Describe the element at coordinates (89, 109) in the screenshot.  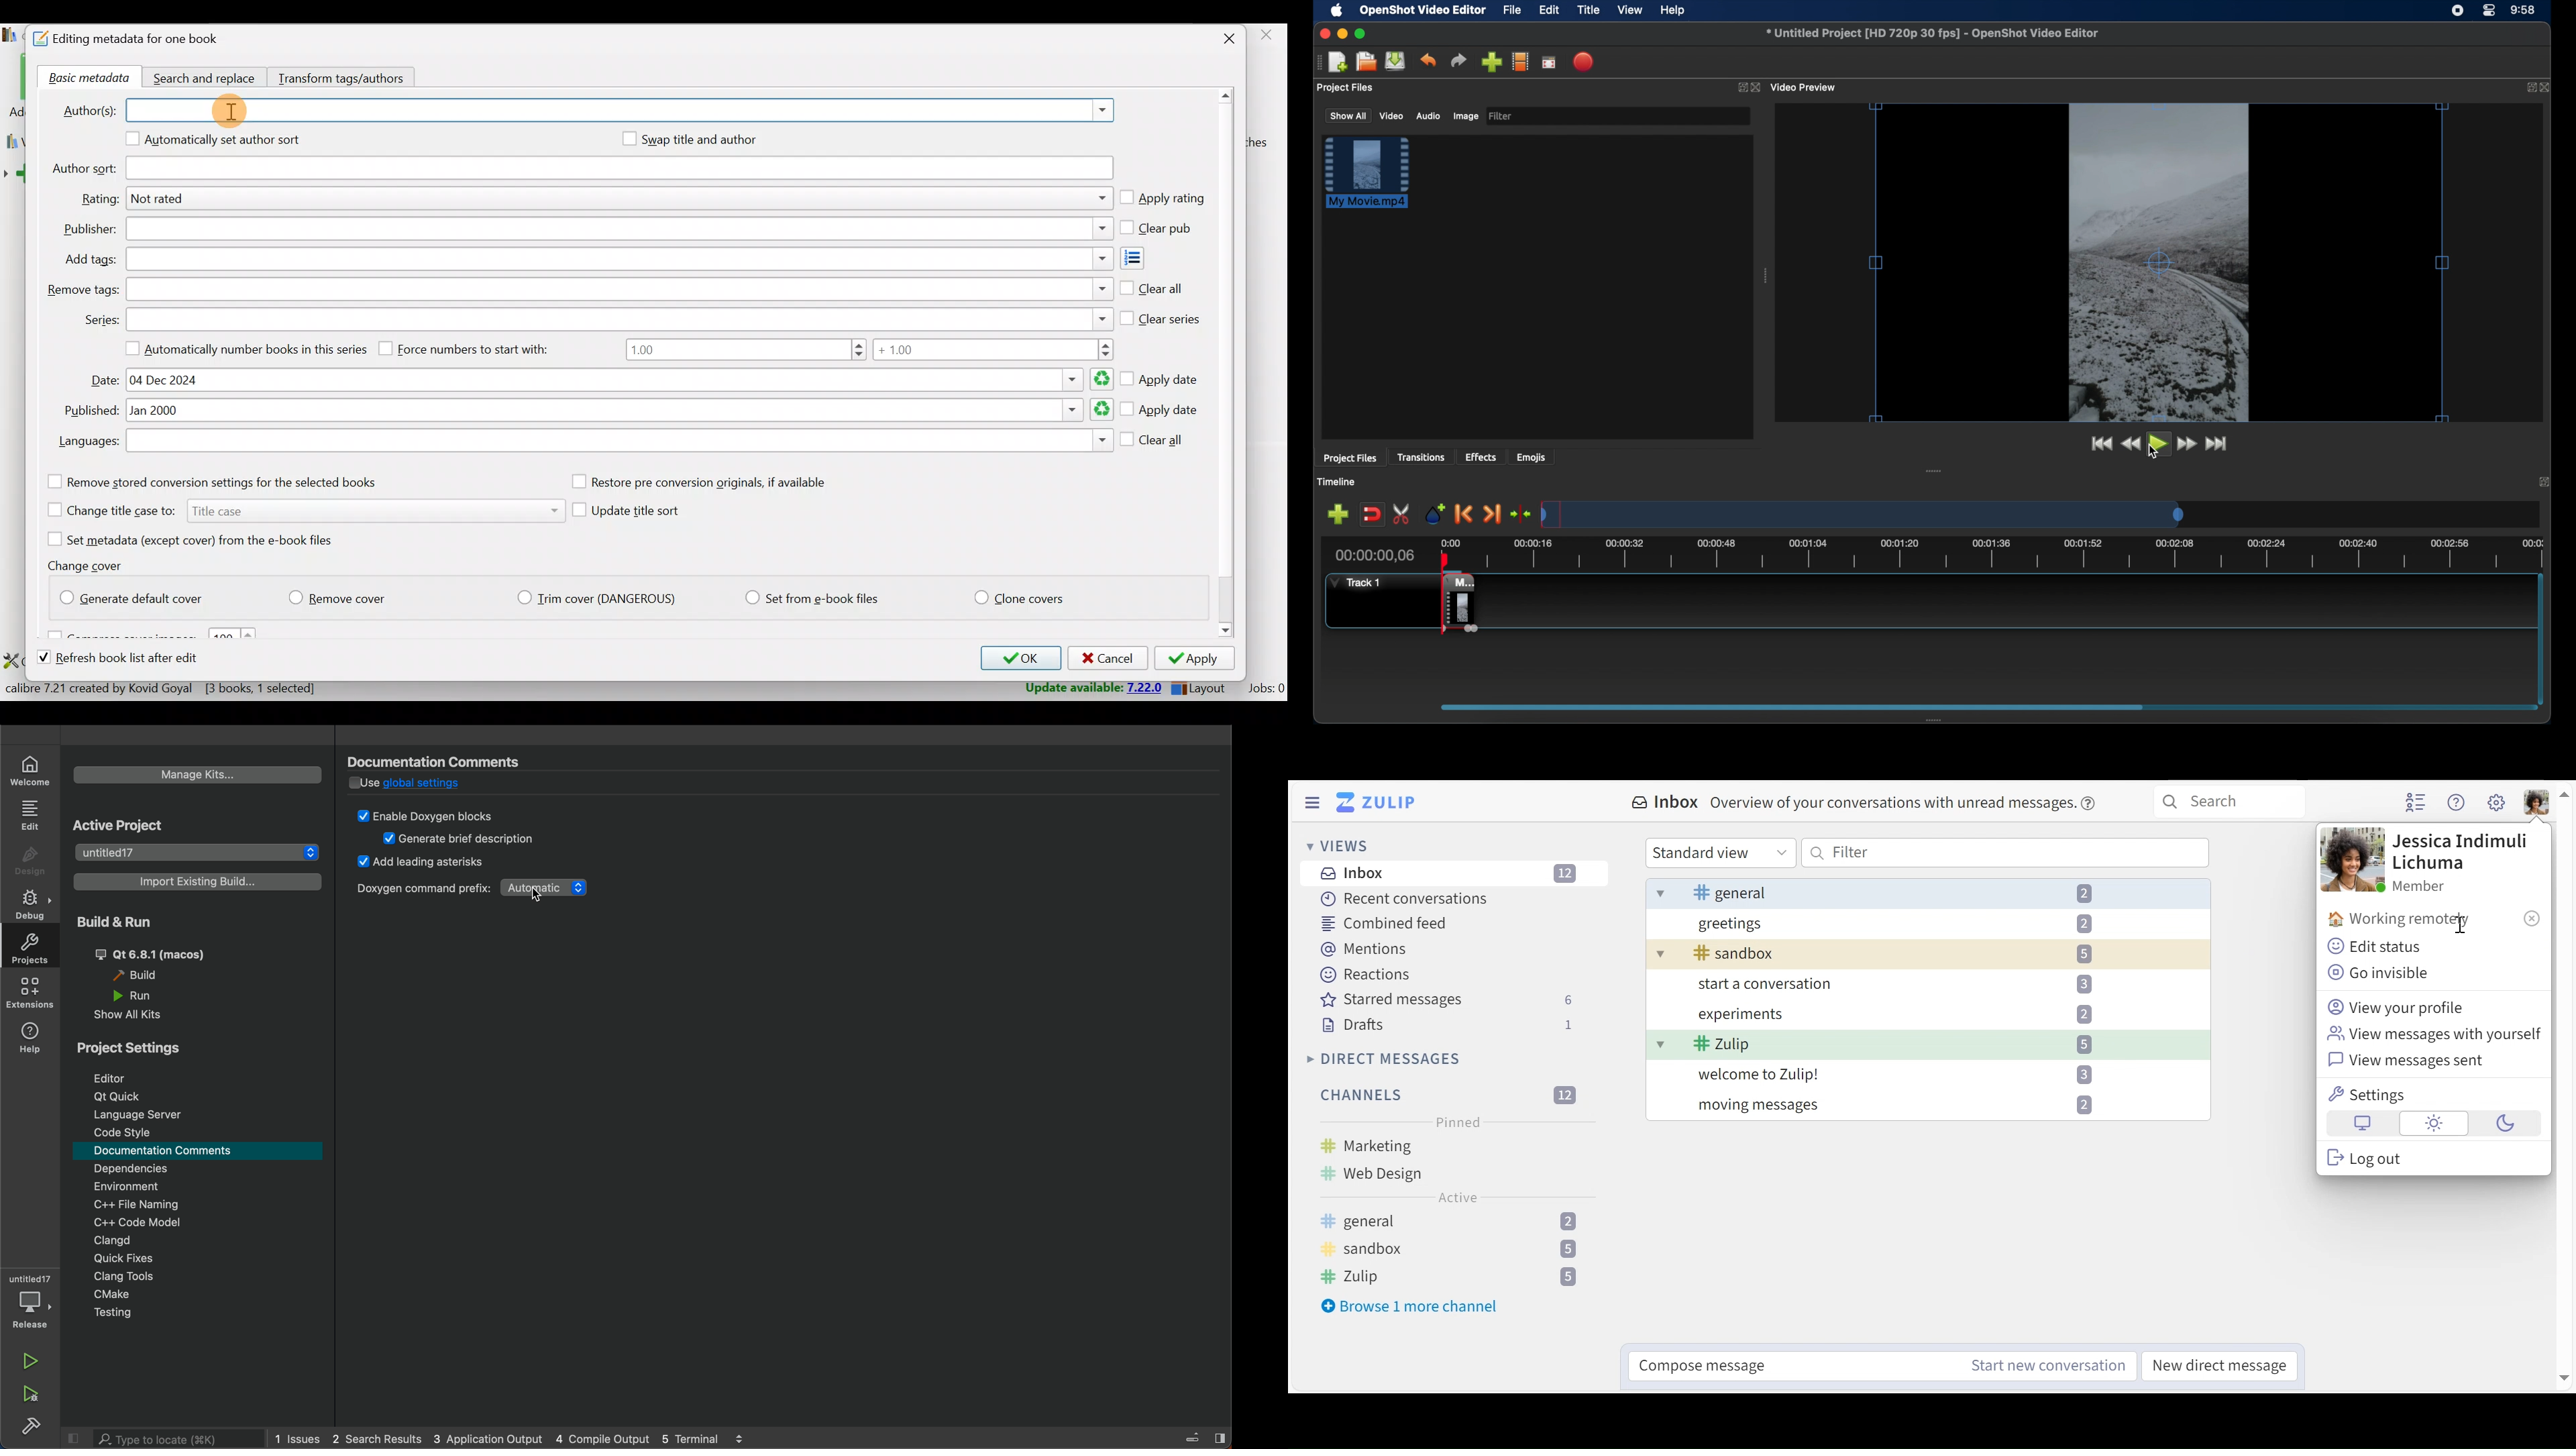
I see `Author(s):` at that location.